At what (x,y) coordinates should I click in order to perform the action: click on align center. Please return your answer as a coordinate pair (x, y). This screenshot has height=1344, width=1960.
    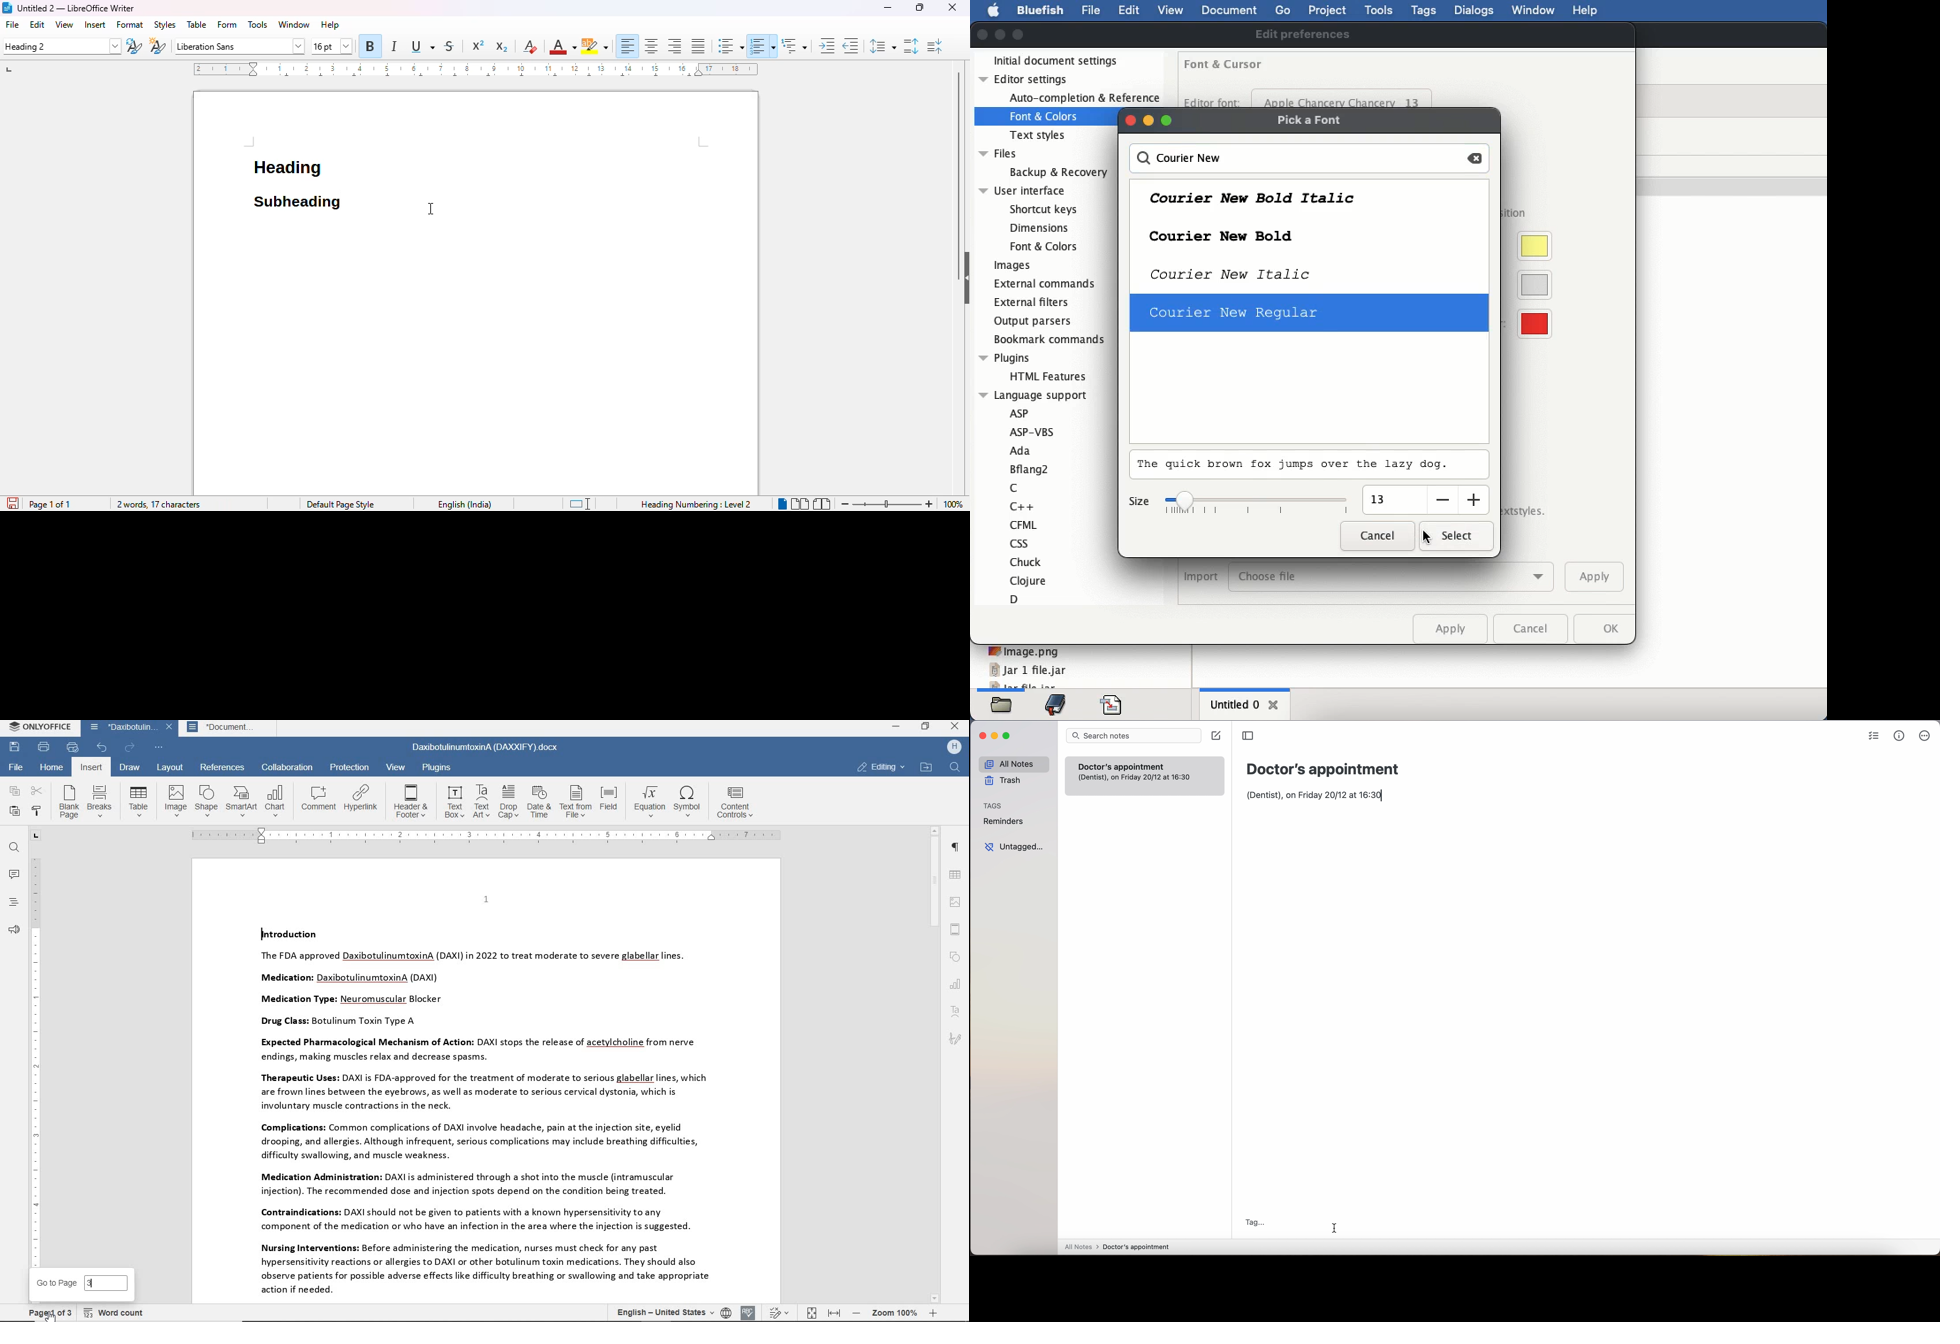
    Looking at the image, I should click on (652, 46).